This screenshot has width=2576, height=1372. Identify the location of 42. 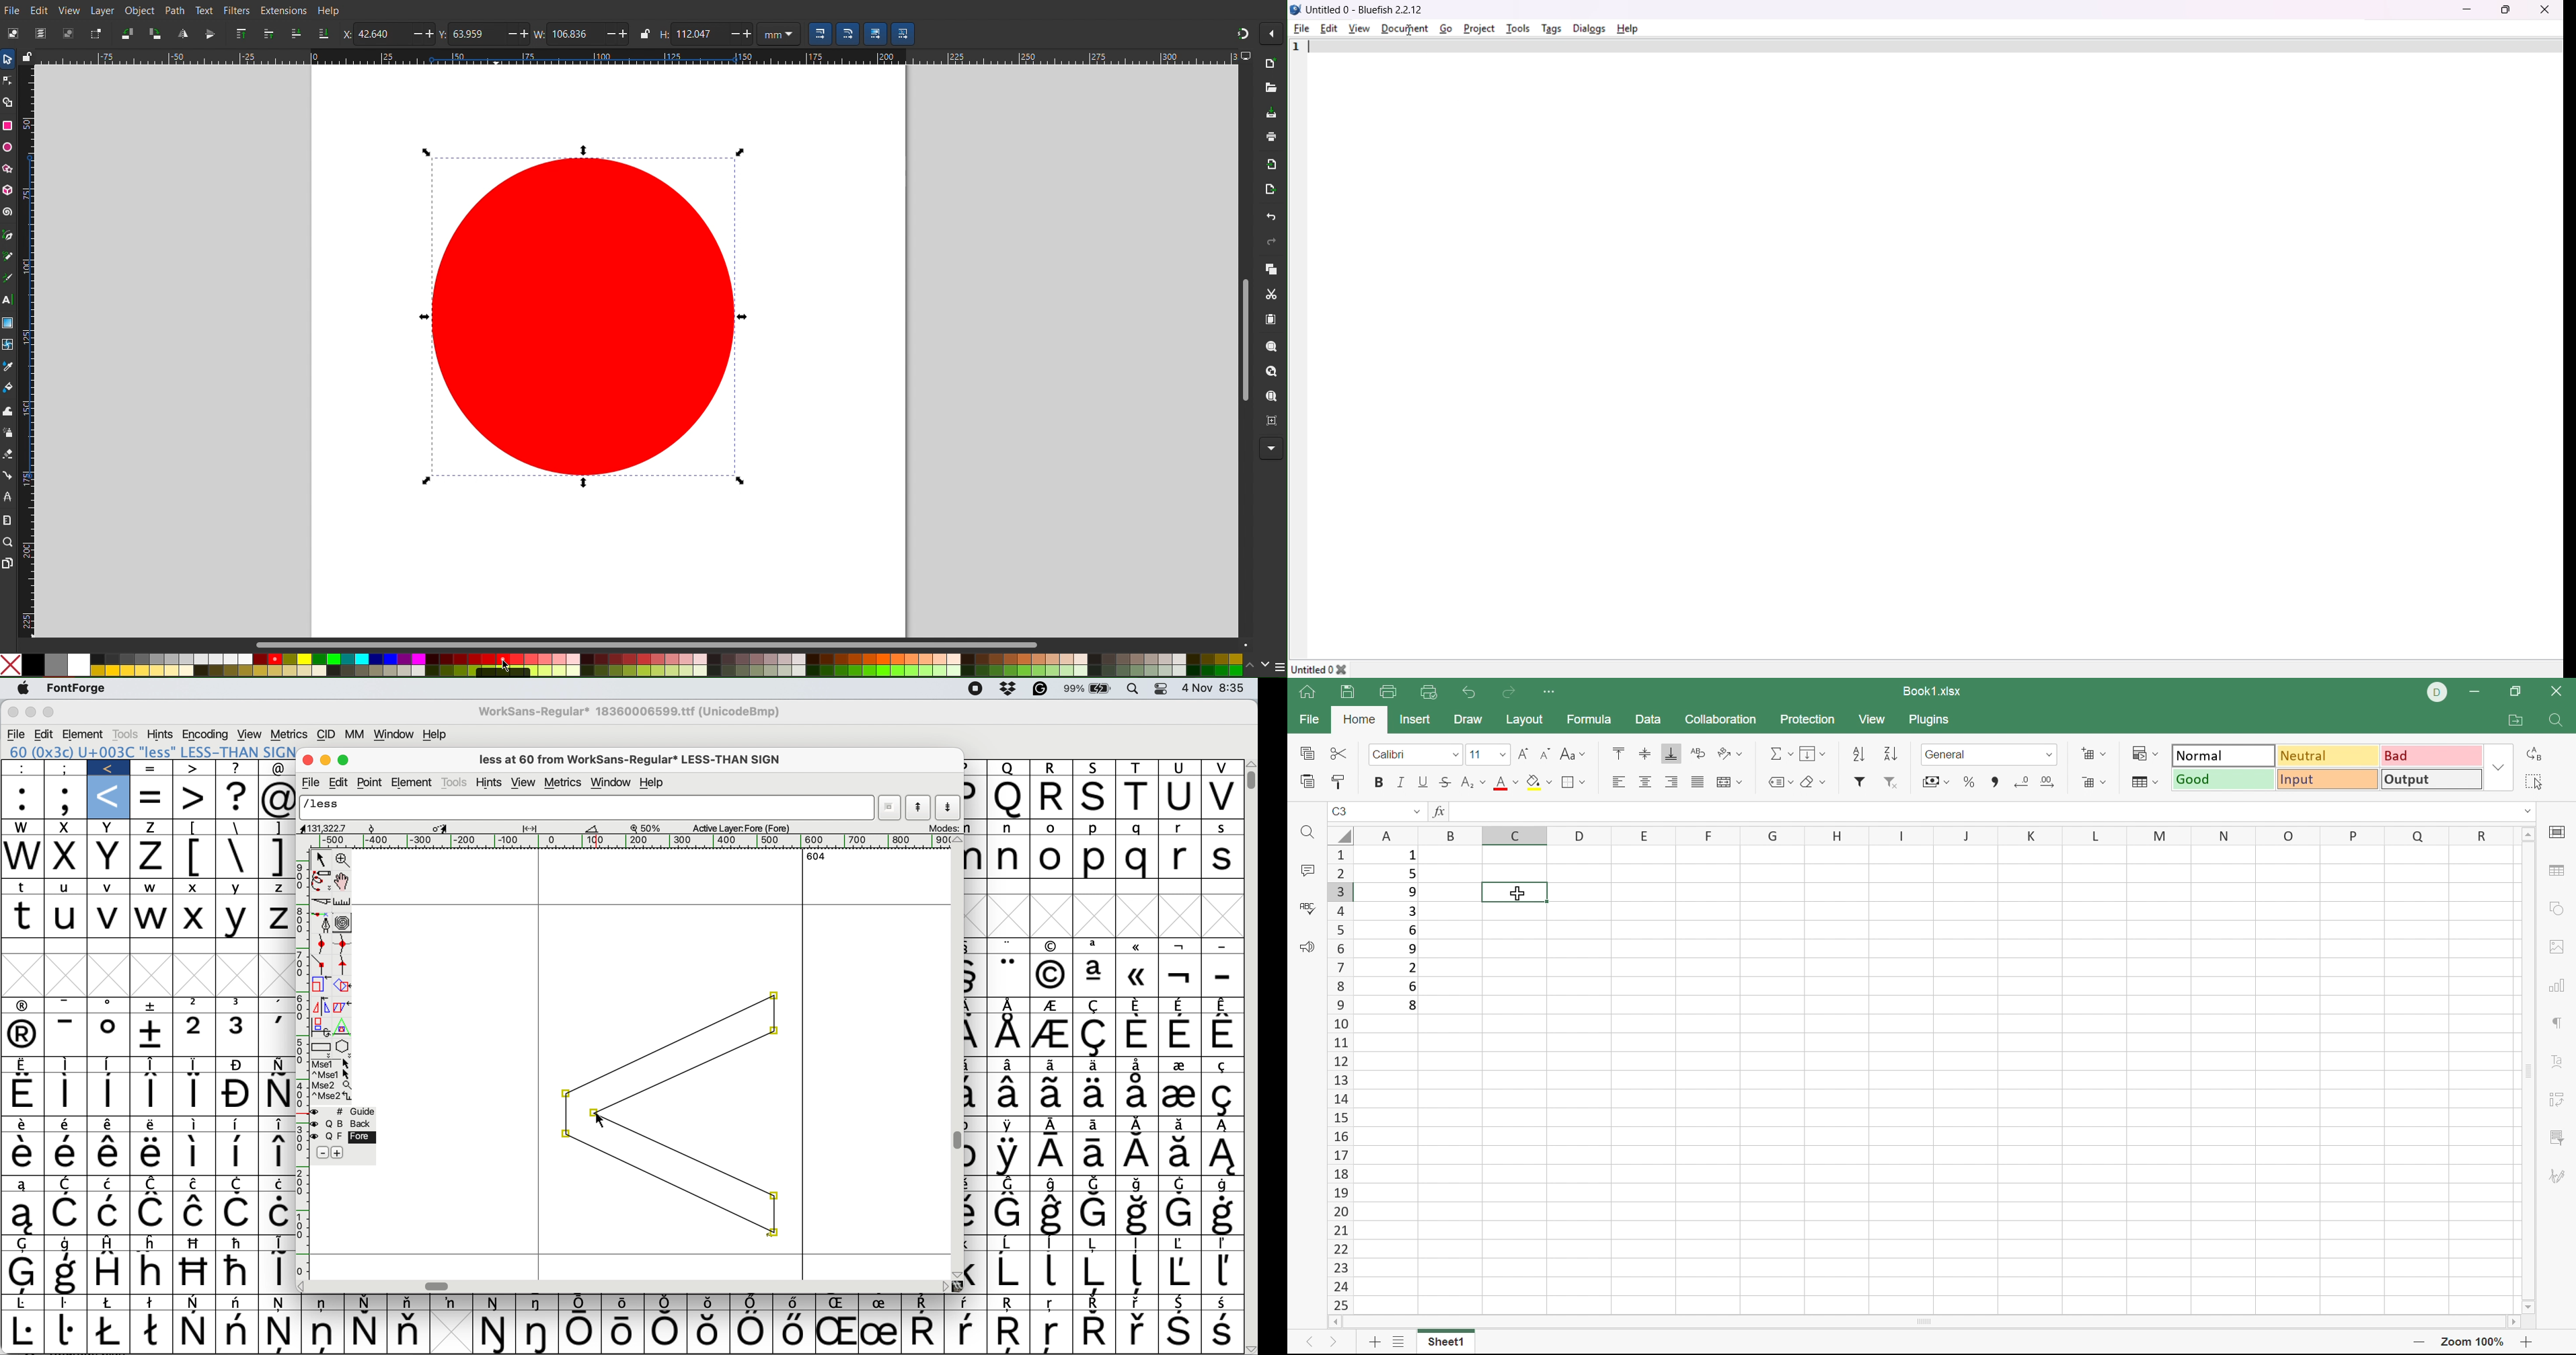
(380, 33).